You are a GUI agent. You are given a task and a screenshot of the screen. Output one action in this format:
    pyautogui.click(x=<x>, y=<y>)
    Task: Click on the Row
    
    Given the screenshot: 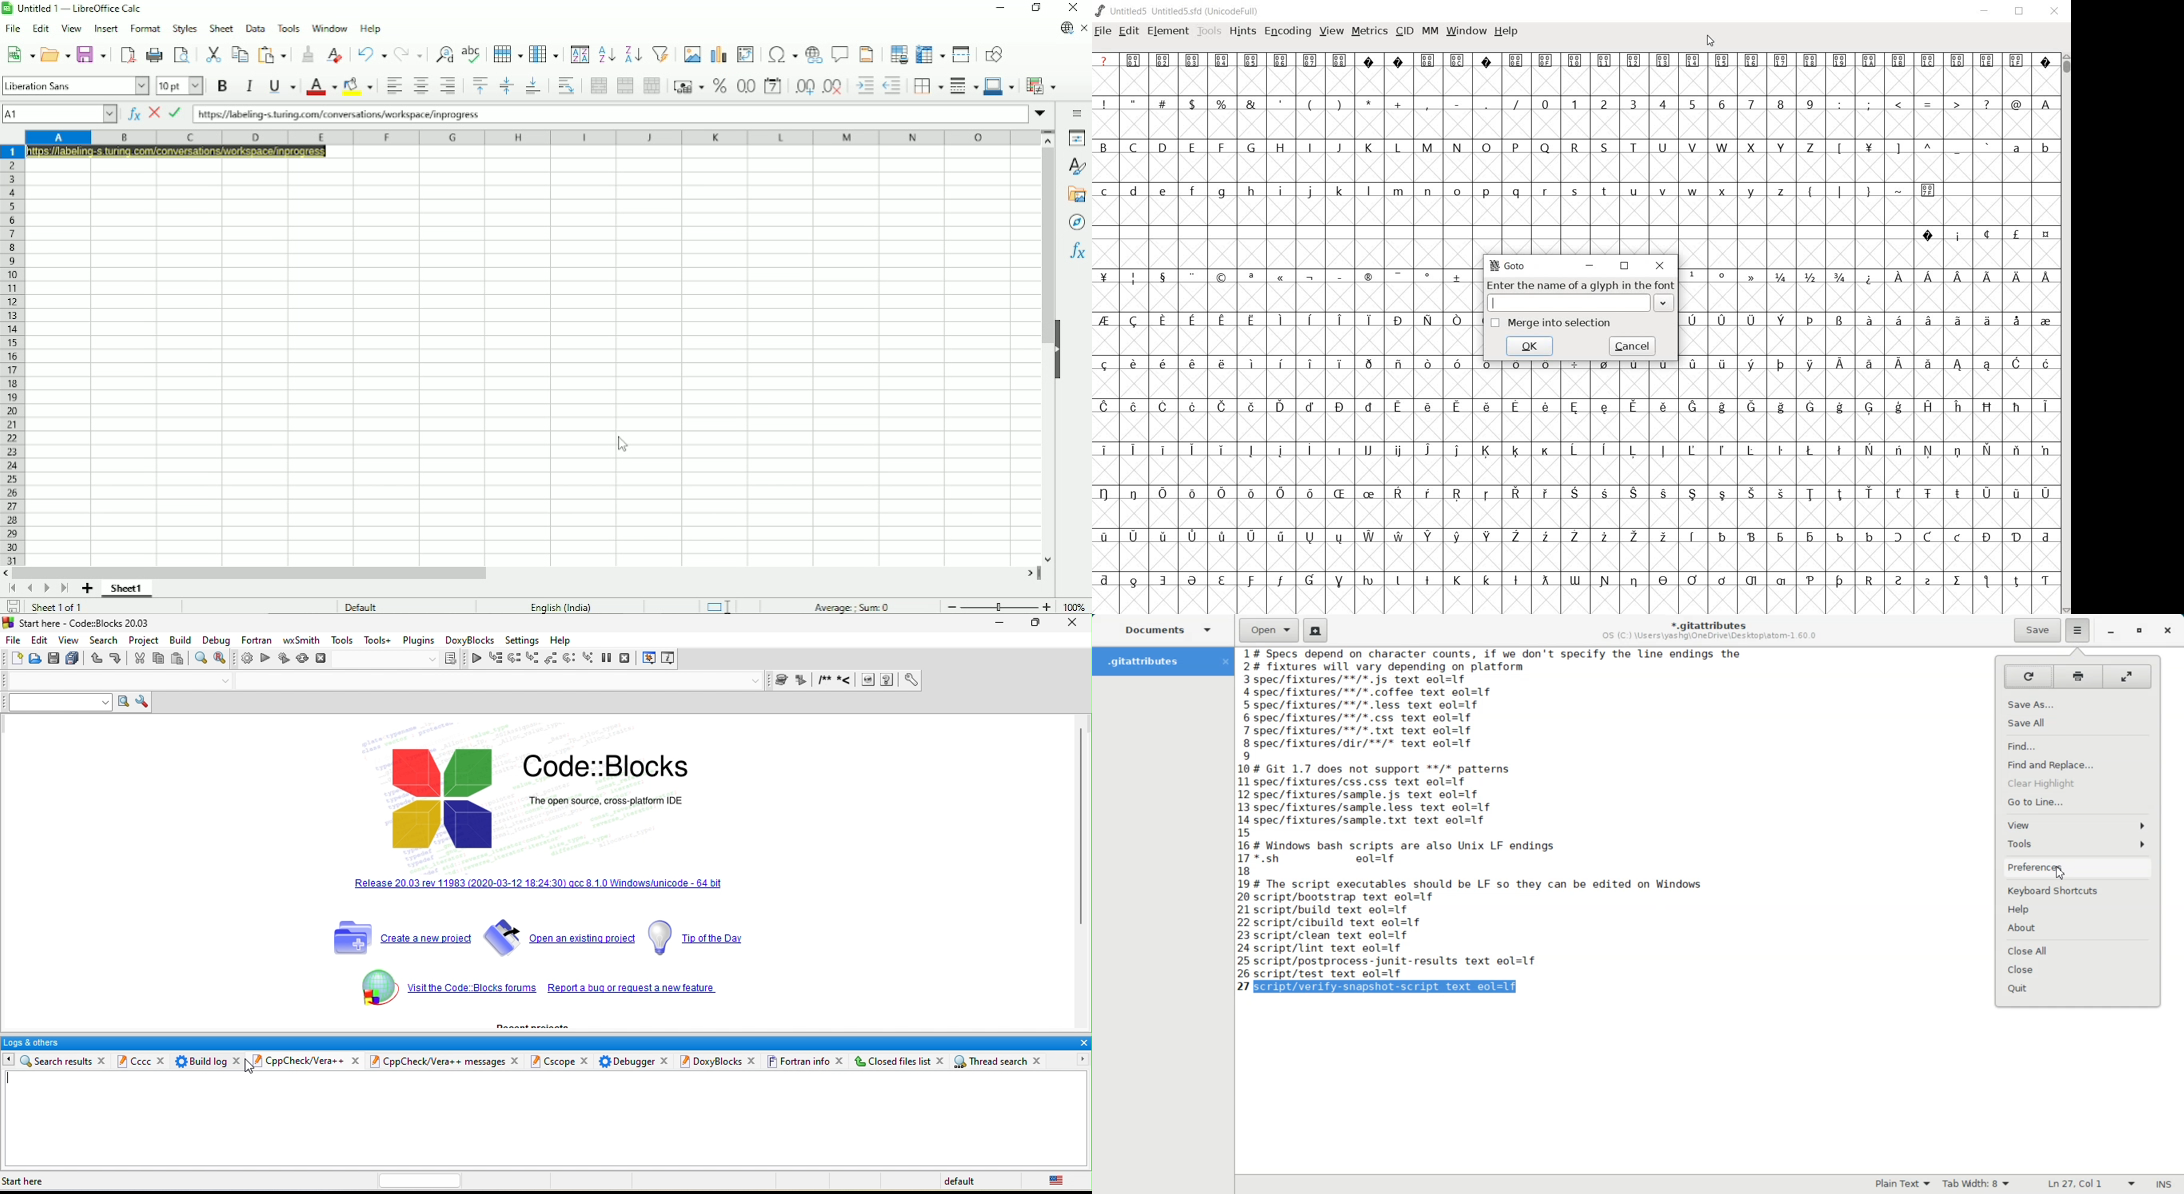 What is the action you would take?
    pyautogui.click(x=508, y=53)
    